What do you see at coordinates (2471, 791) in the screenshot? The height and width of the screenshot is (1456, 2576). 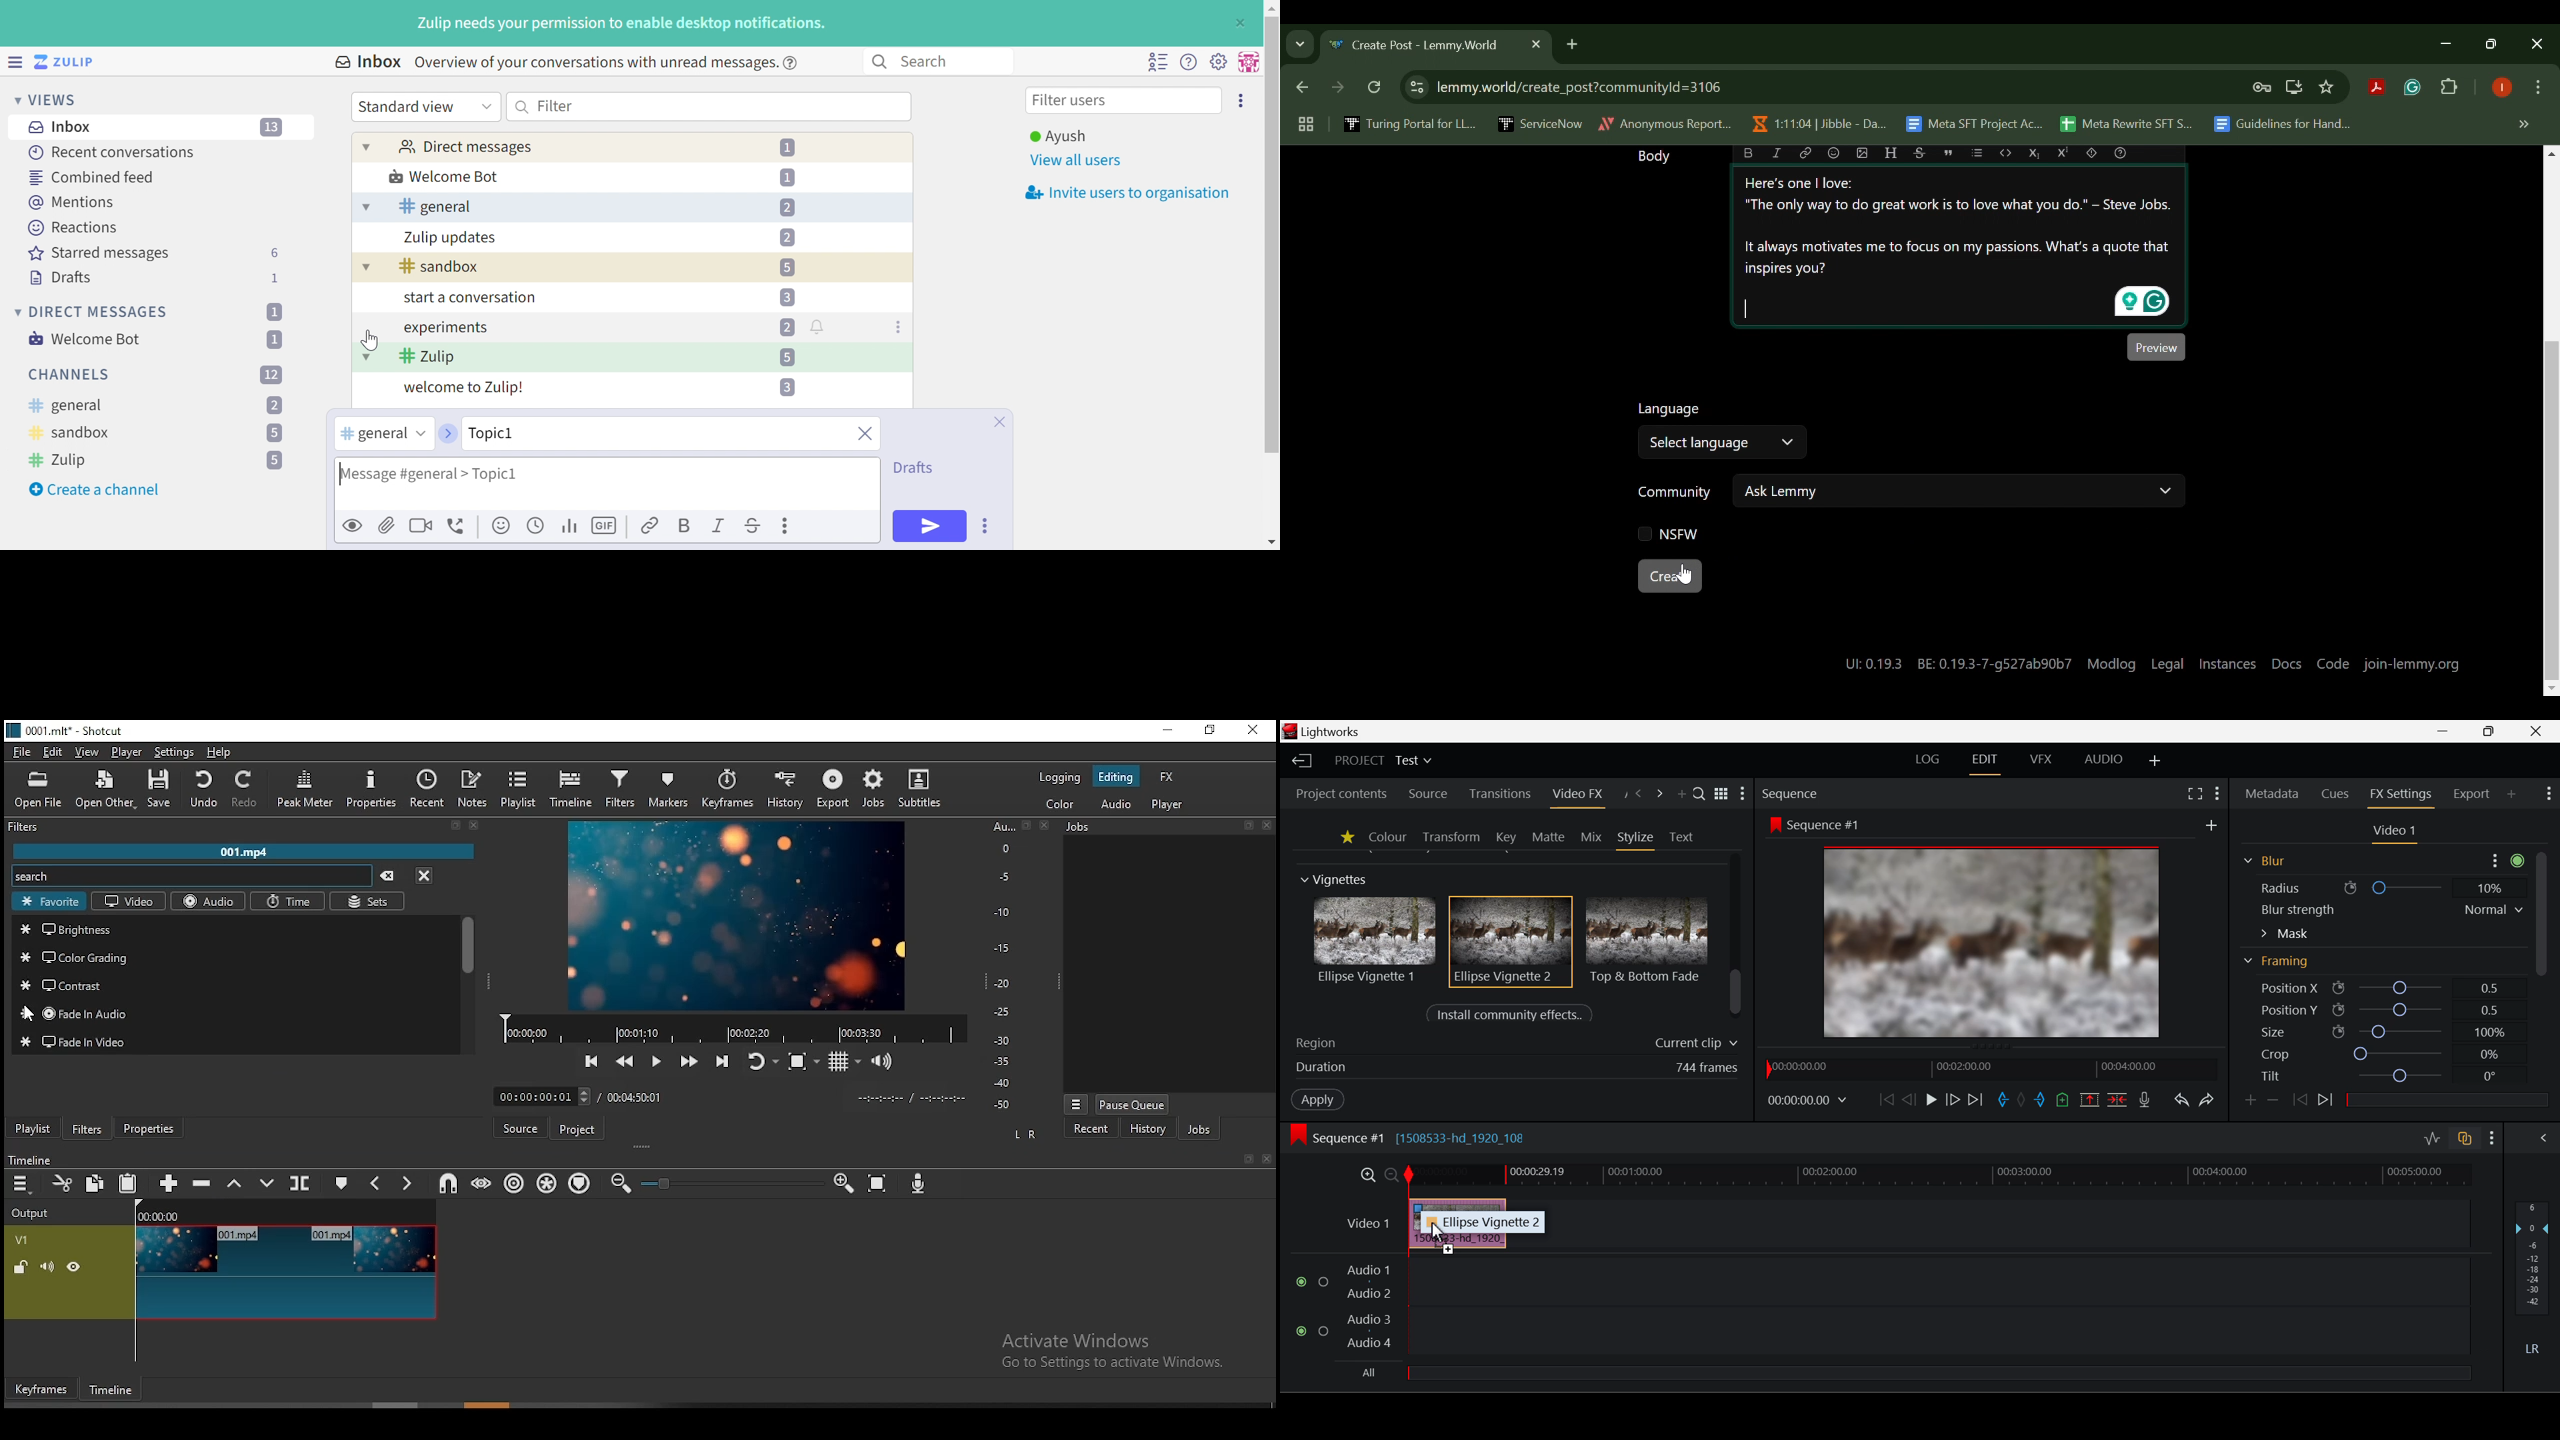 I see `Export` at bounding box center [2471, 791].